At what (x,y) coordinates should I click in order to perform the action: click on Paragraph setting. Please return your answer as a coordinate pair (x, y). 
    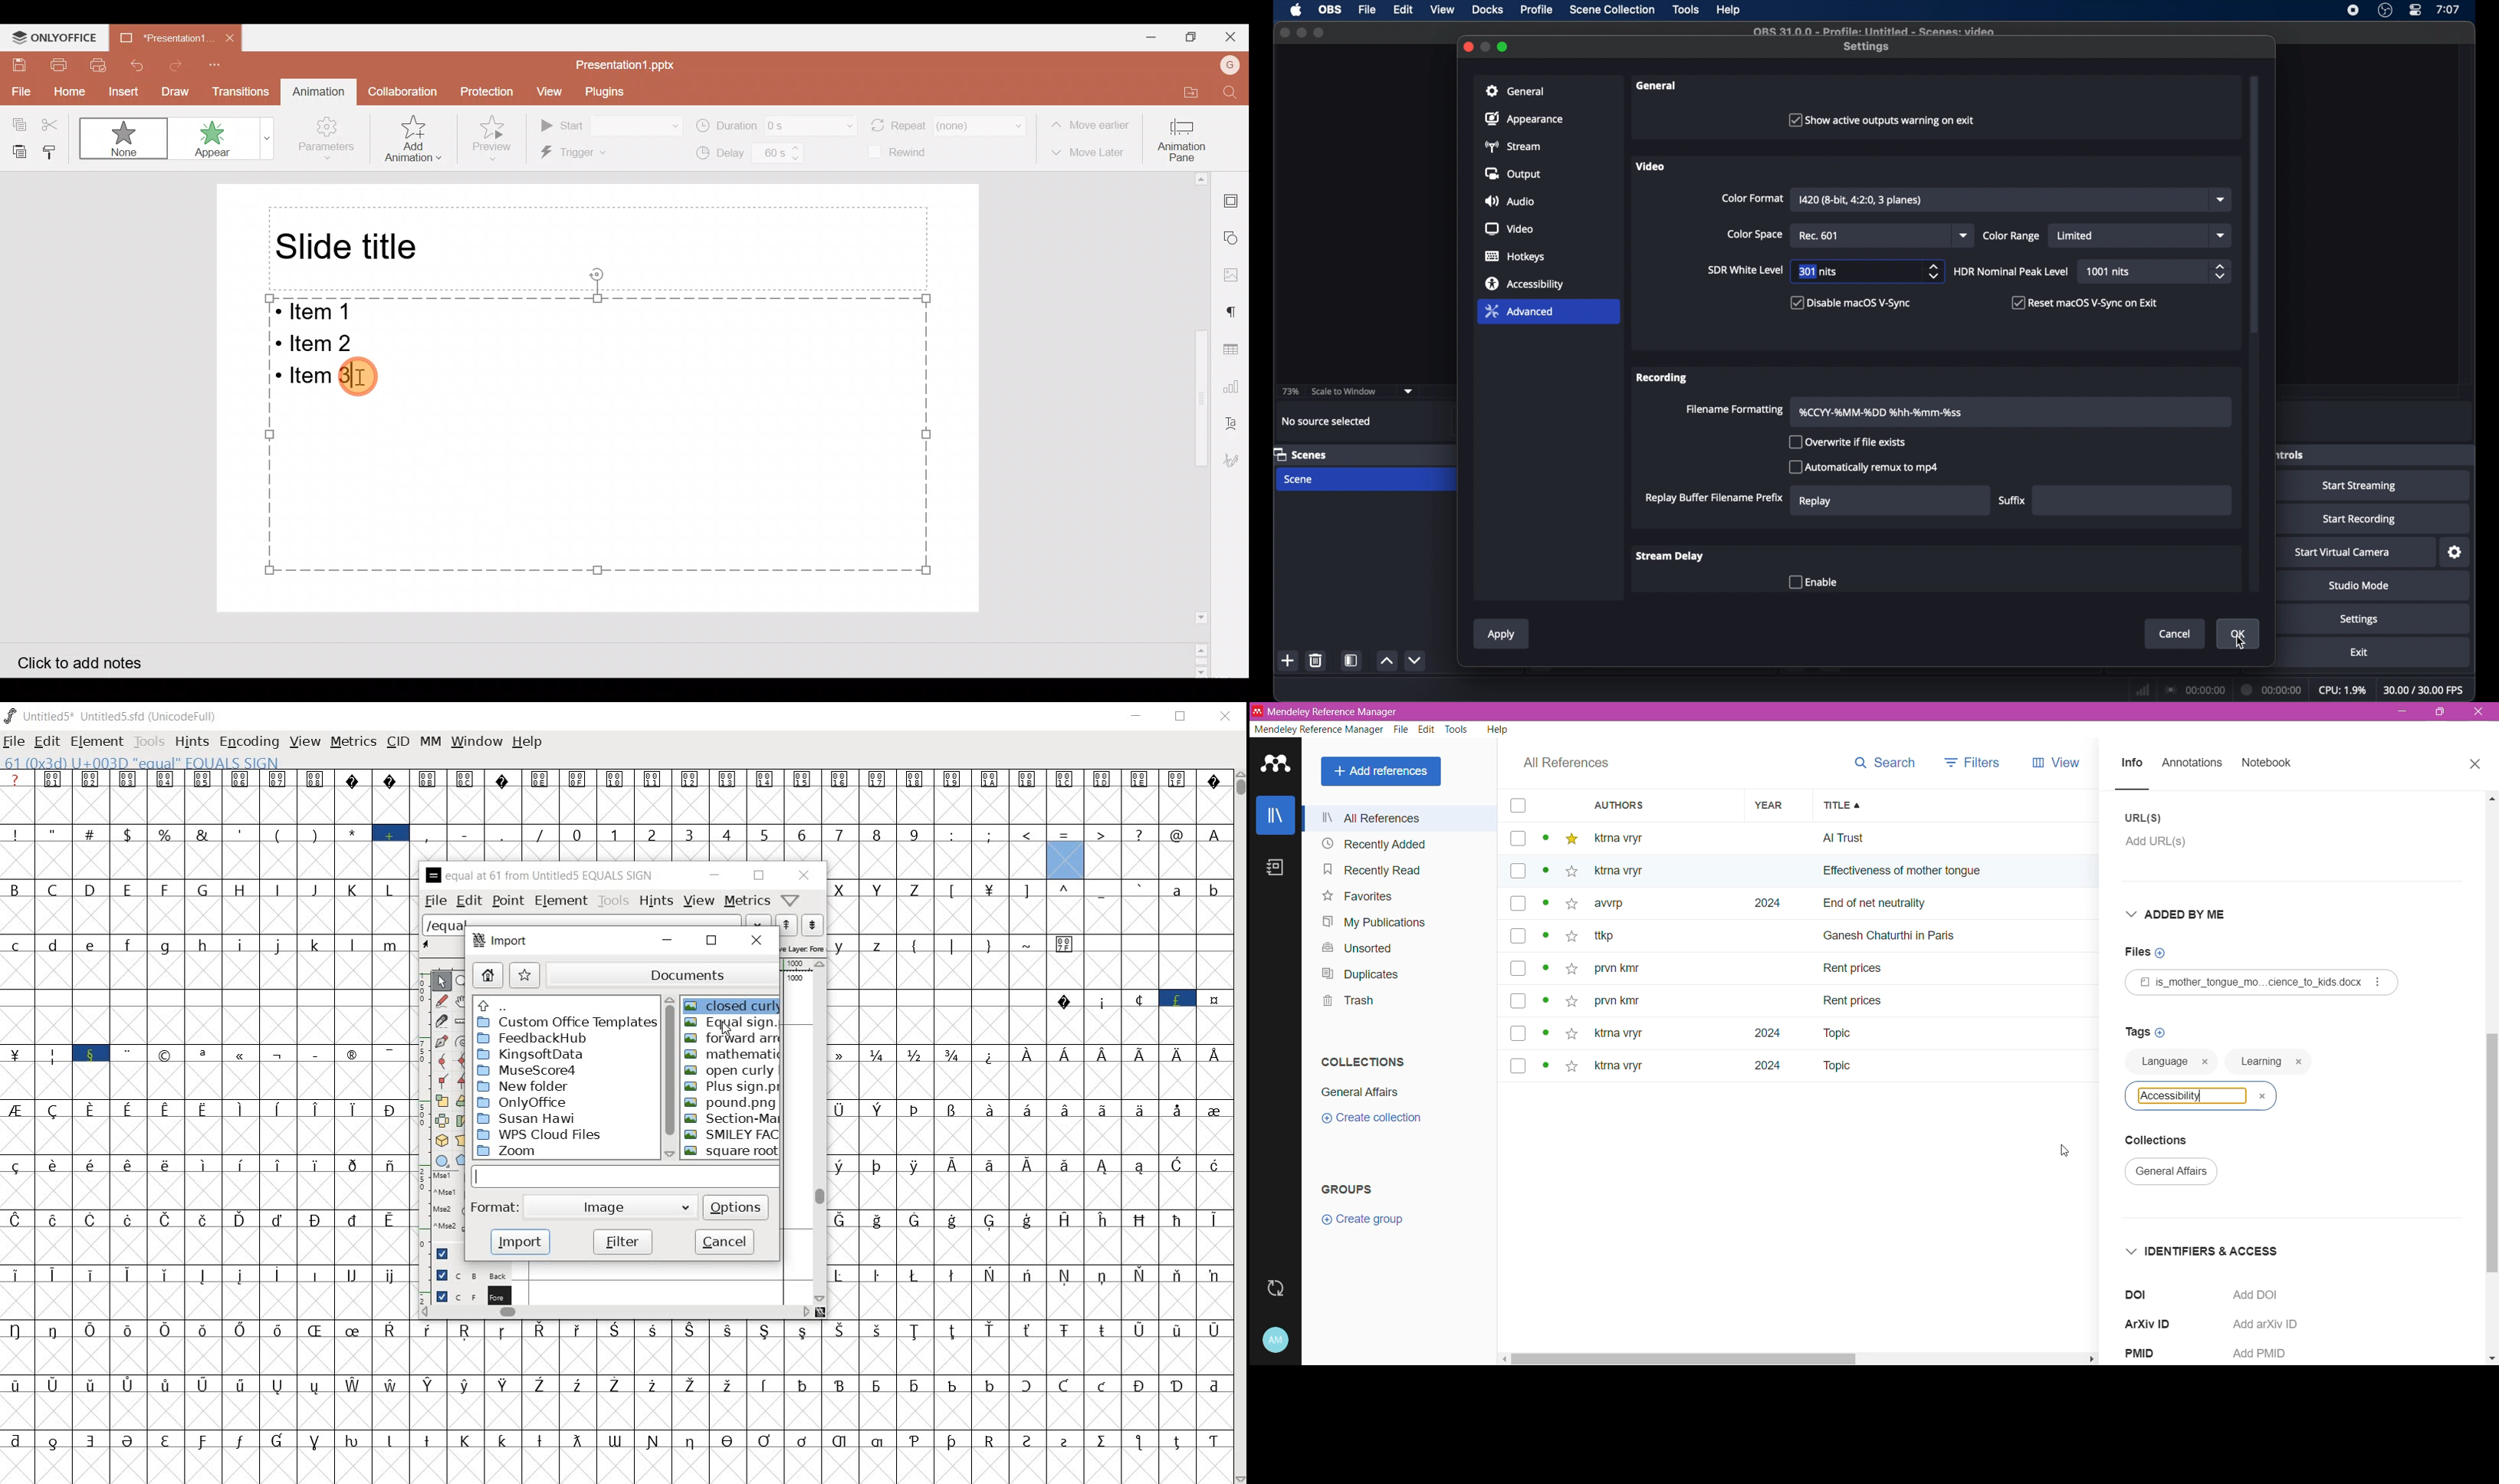
    Looking at the image, I should click on (1238, 314).